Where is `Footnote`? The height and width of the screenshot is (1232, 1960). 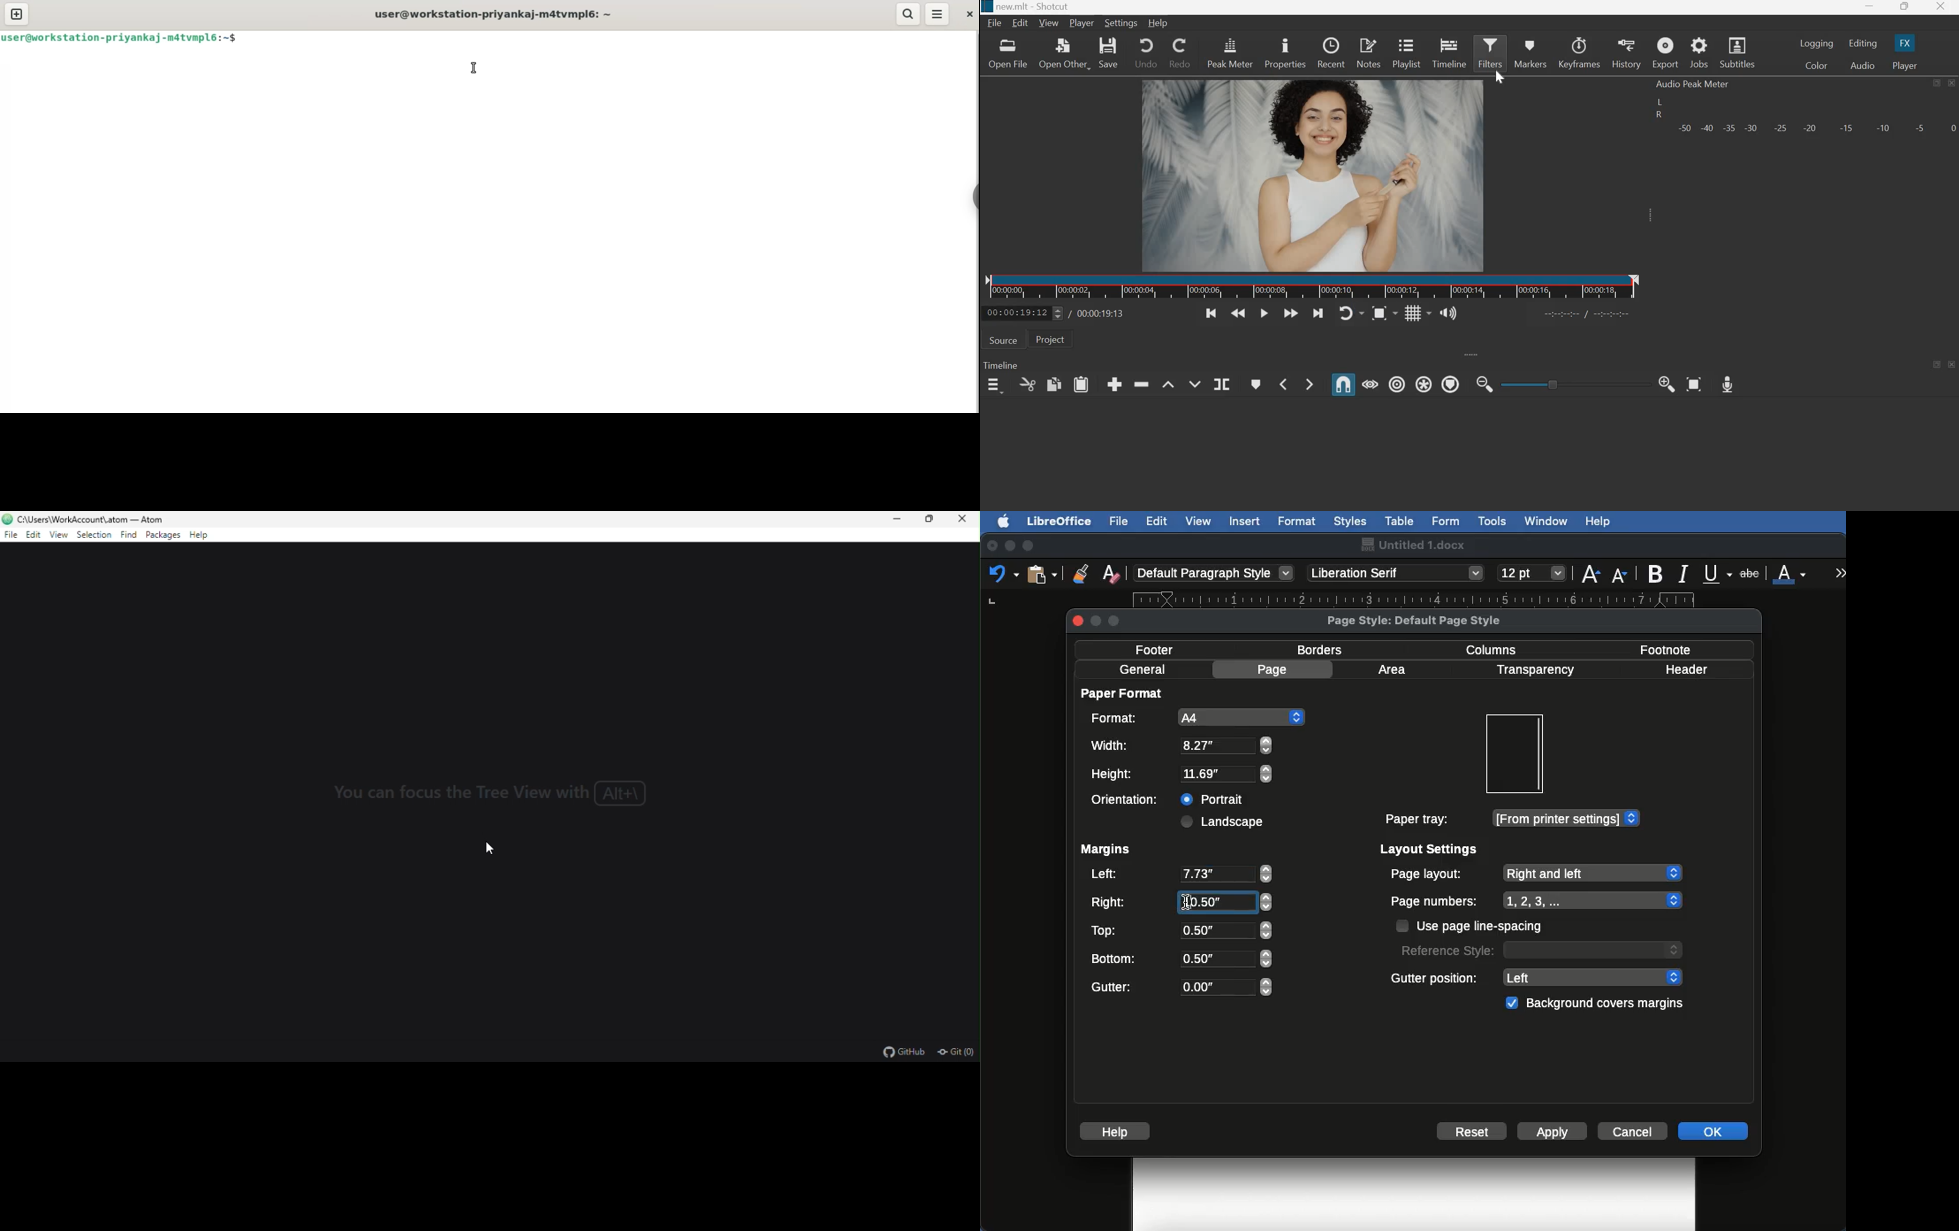 Footnote is located at coordinates (1665, 649).